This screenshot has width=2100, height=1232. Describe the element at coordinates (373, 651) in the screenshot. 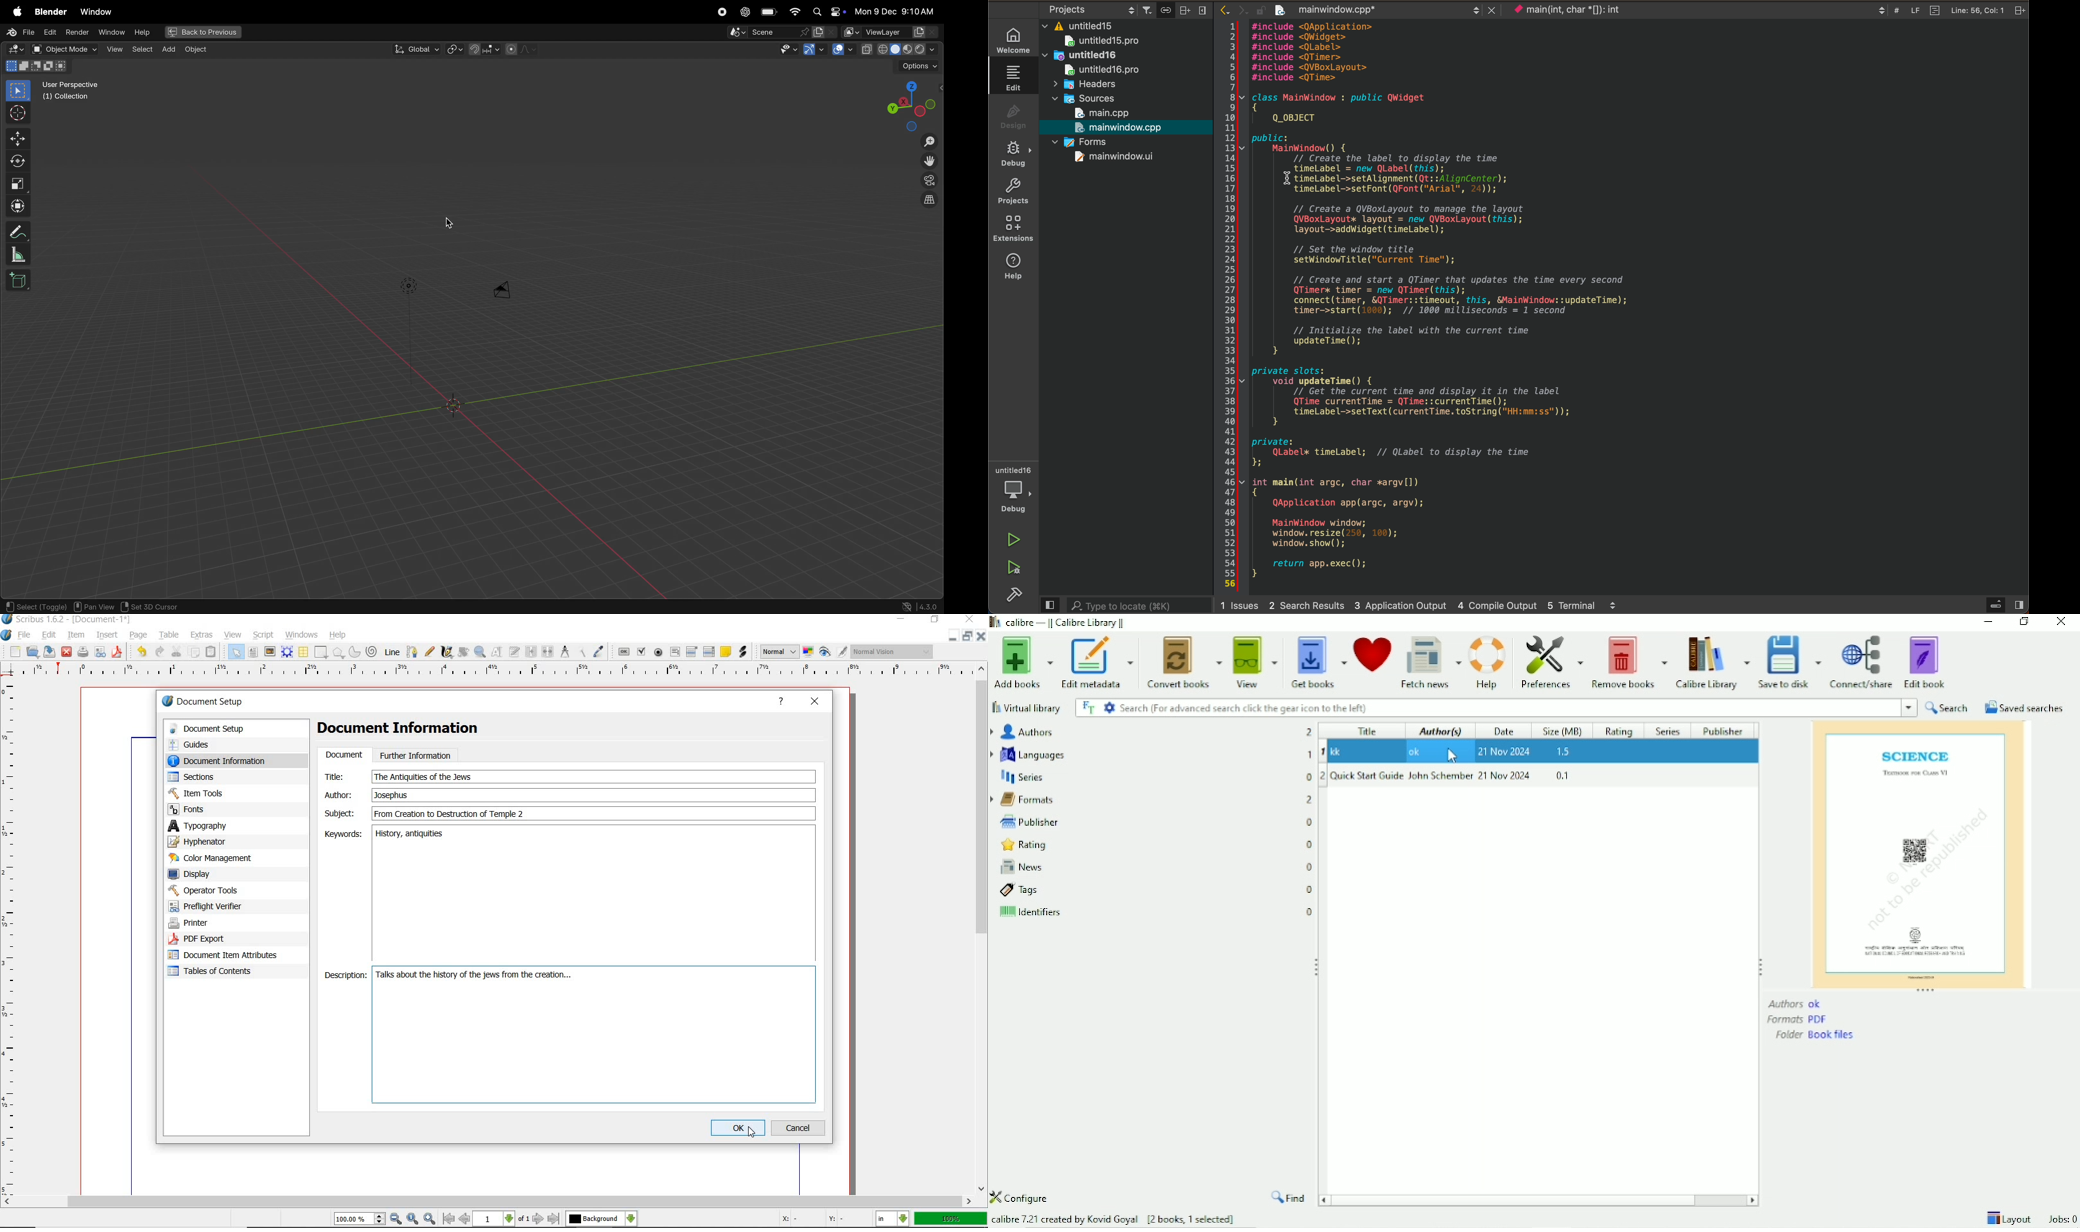

I see `spiral` at that location.